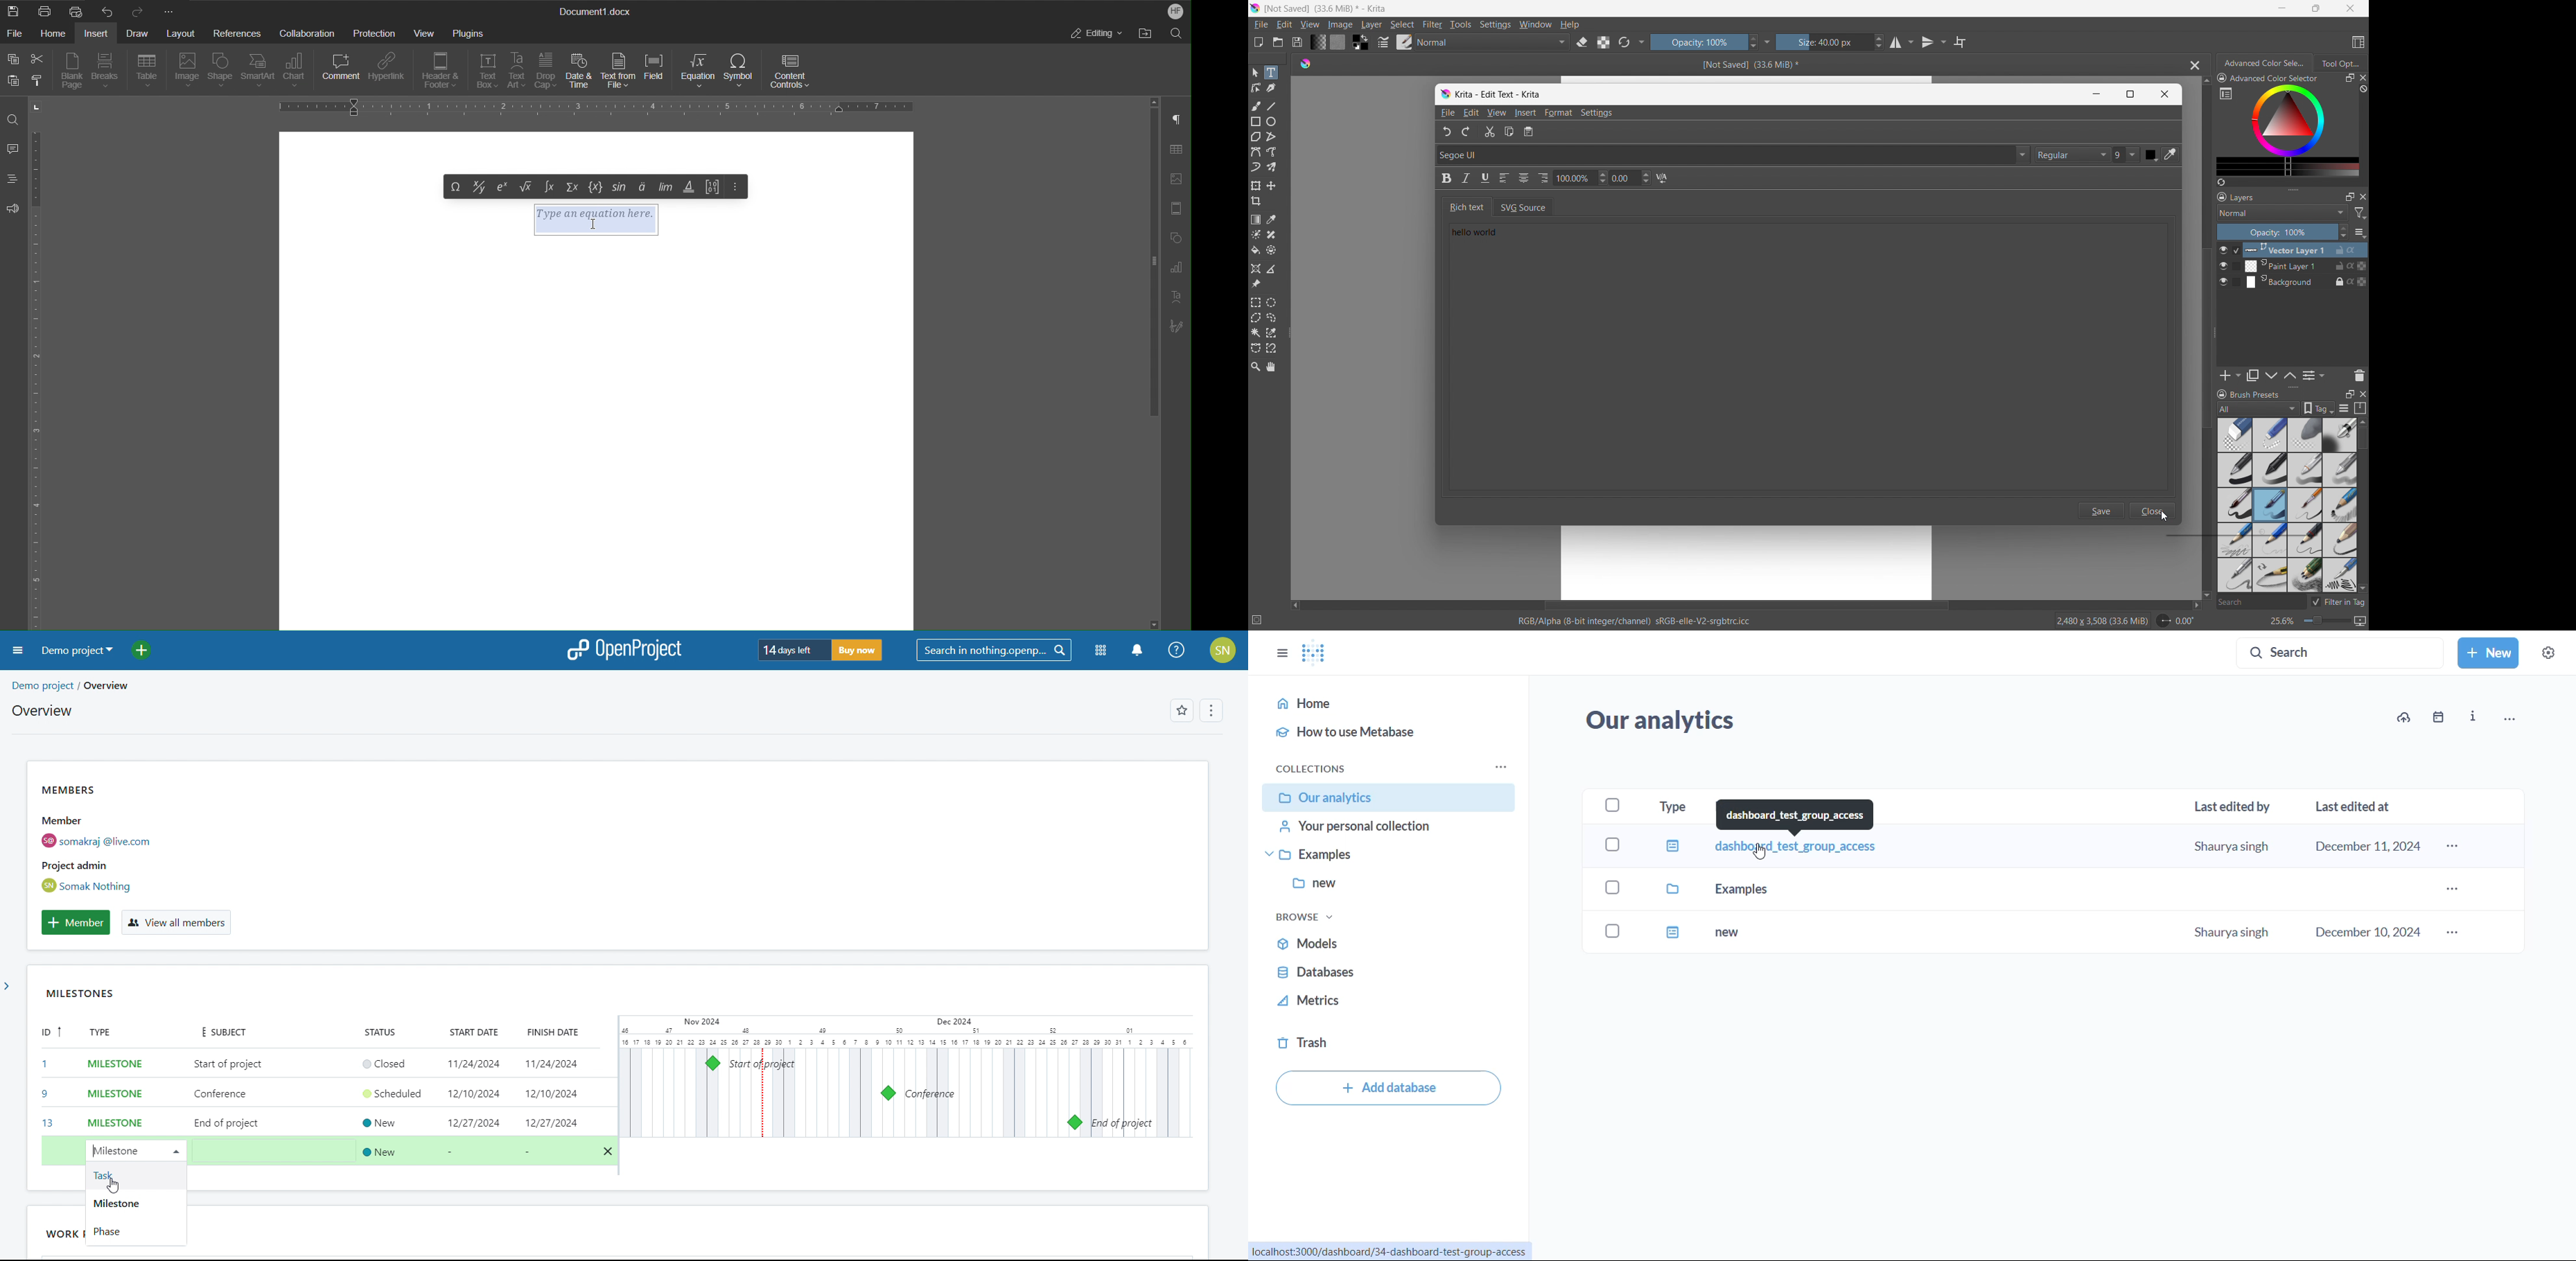  I want to click on resize, so click(2293, 188).